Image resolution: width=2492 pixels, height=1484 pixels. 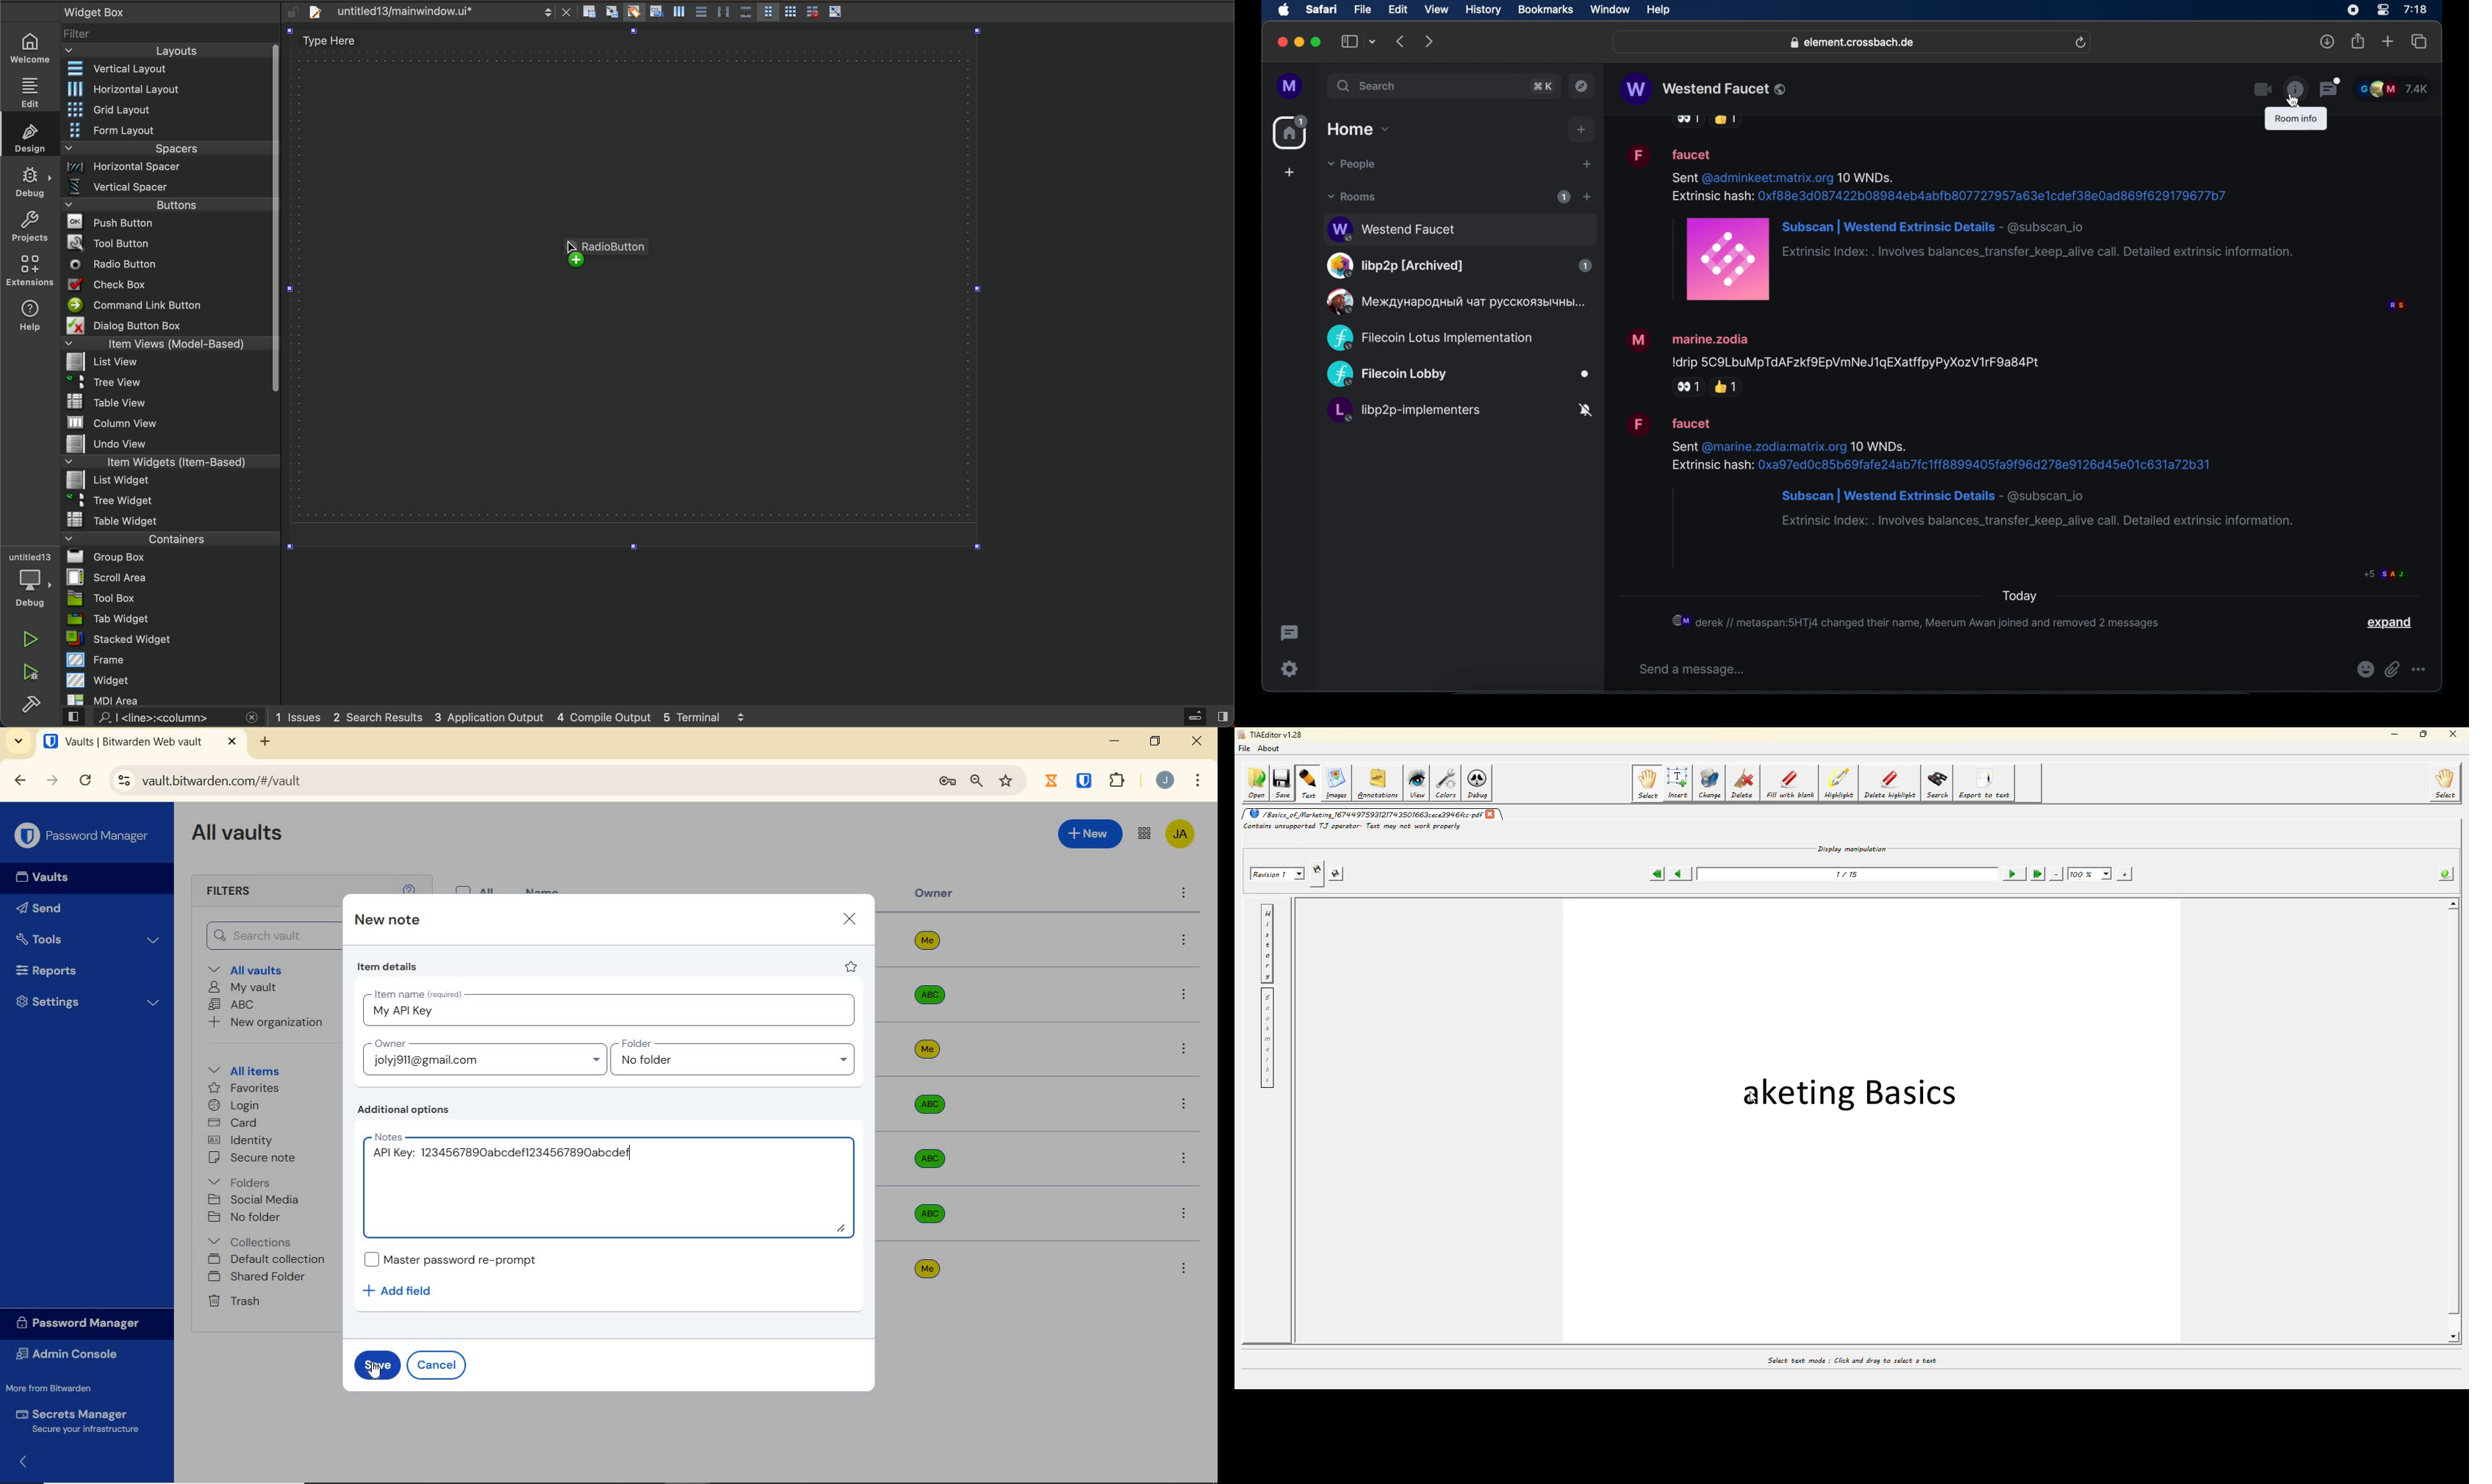 What do you see at coordinates (1119, 779) in the screenshot?
I see `extensions` at bounding box center [1119, 779].